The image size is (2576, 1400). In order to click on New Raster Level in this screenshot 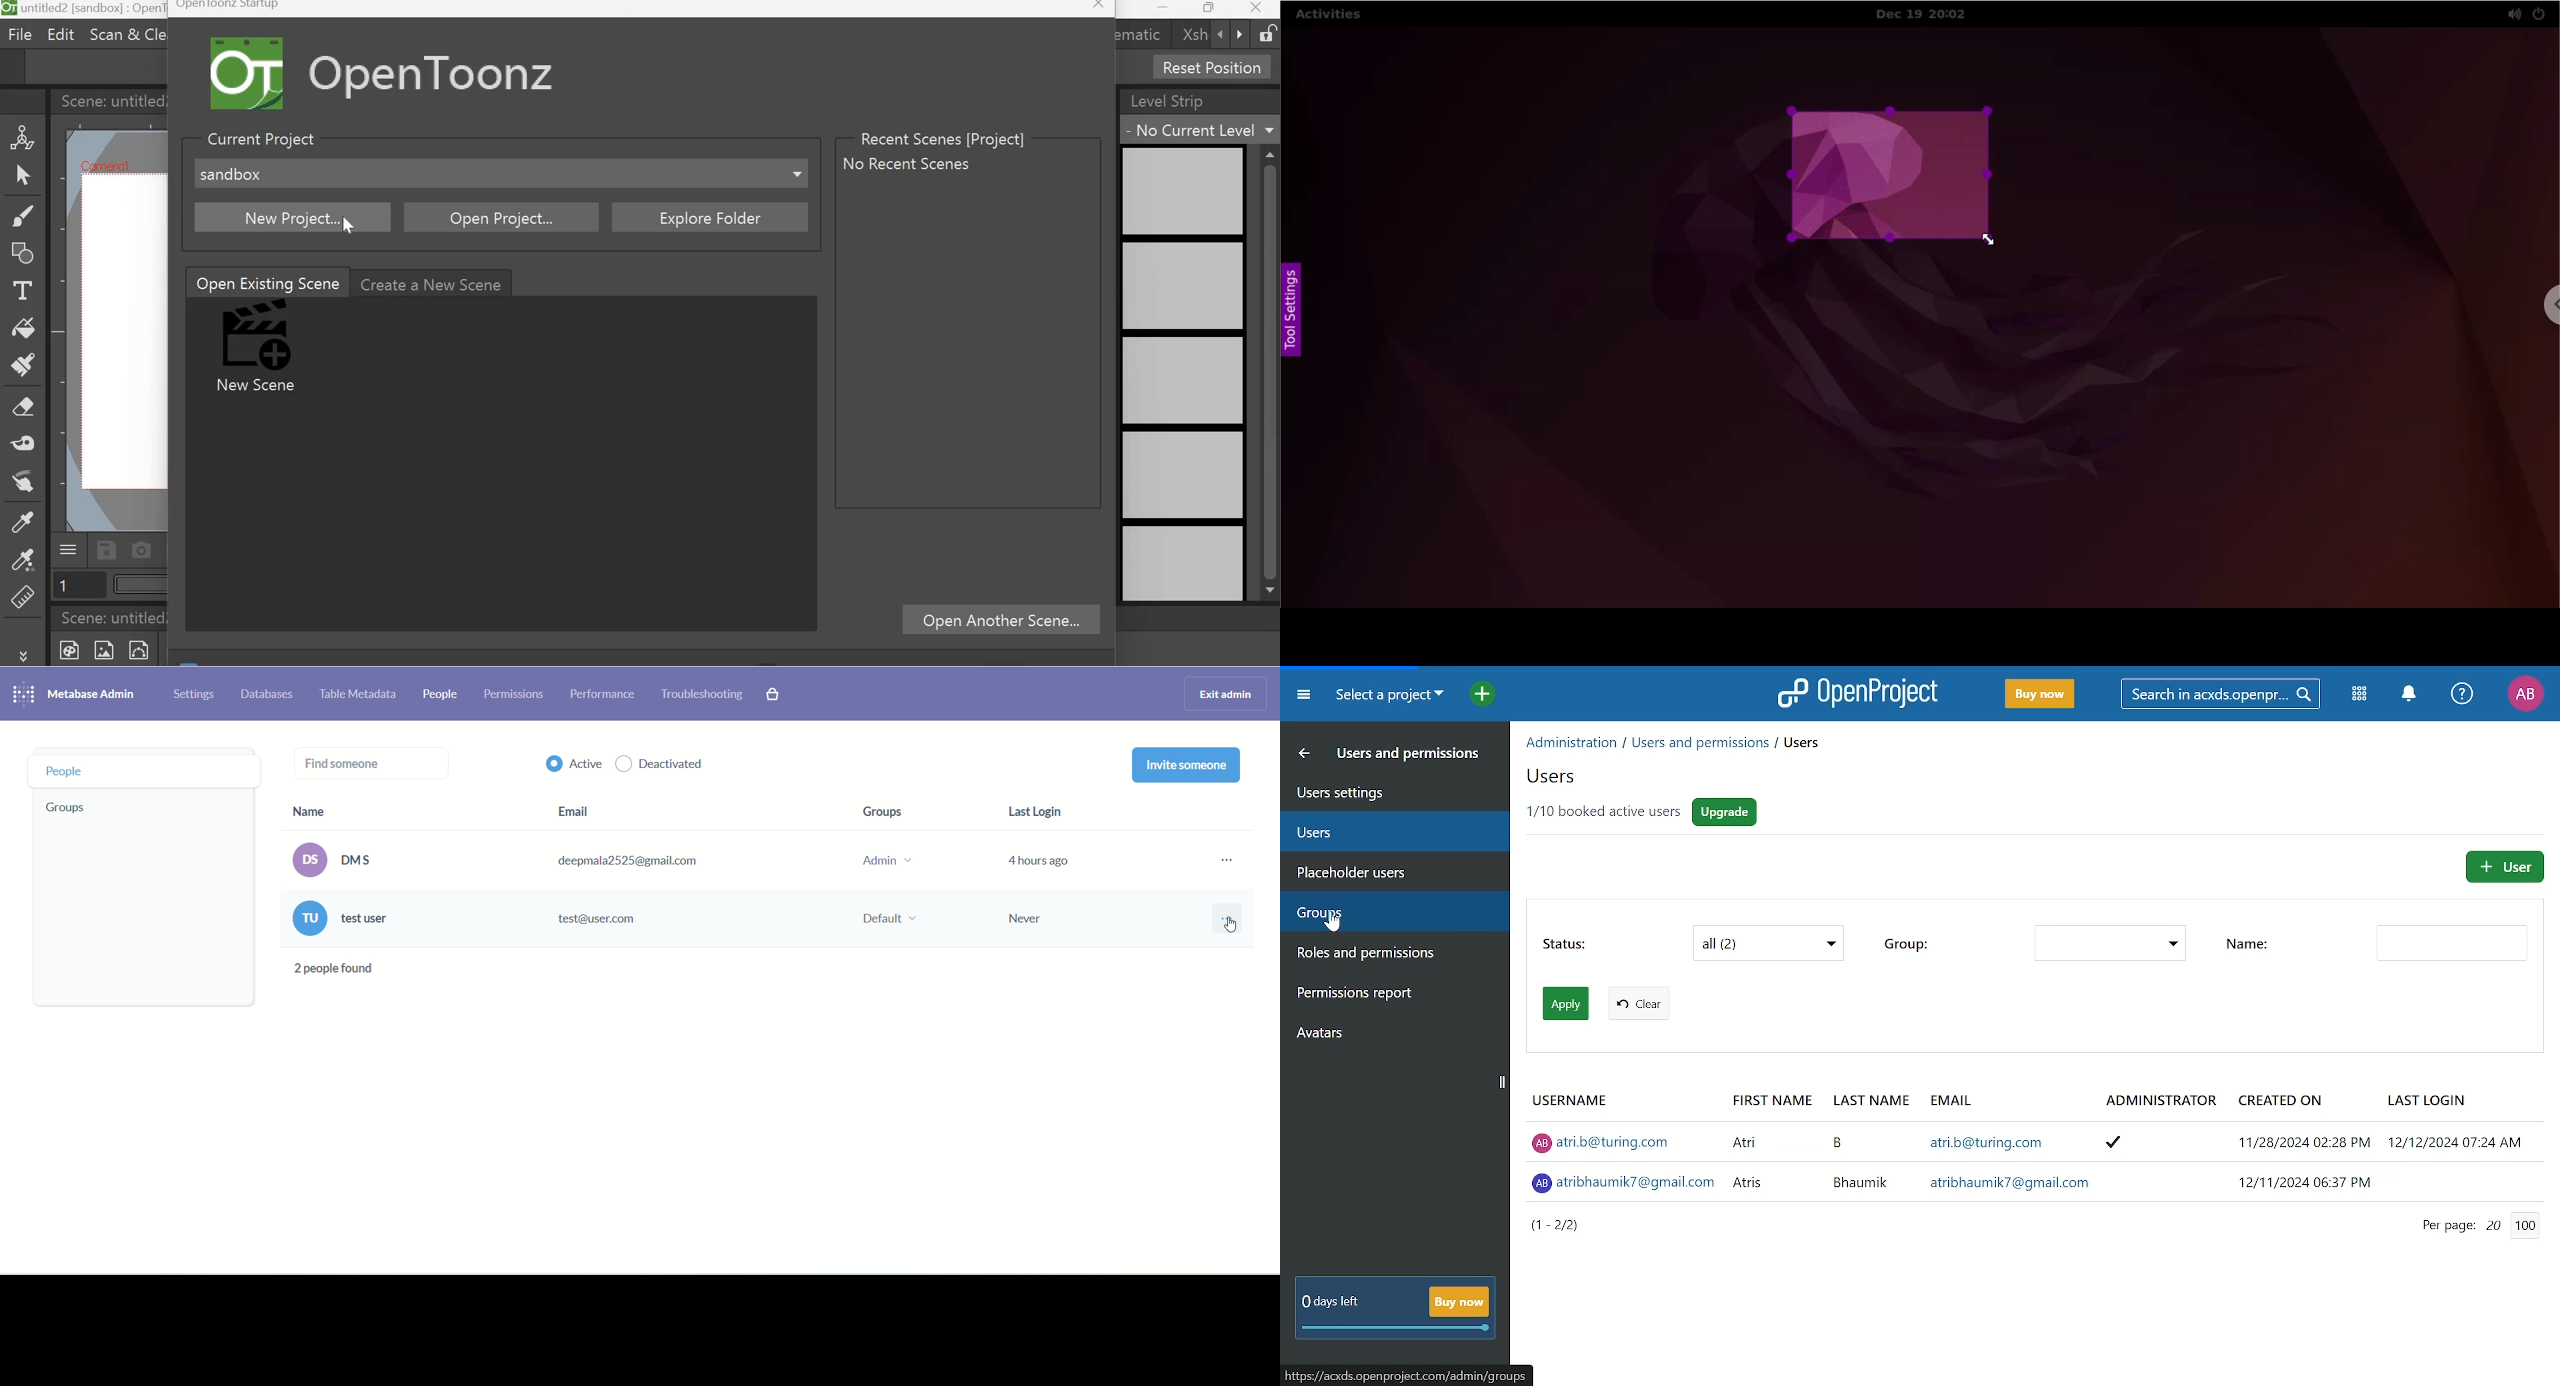, I will do `click(109, 651)`.